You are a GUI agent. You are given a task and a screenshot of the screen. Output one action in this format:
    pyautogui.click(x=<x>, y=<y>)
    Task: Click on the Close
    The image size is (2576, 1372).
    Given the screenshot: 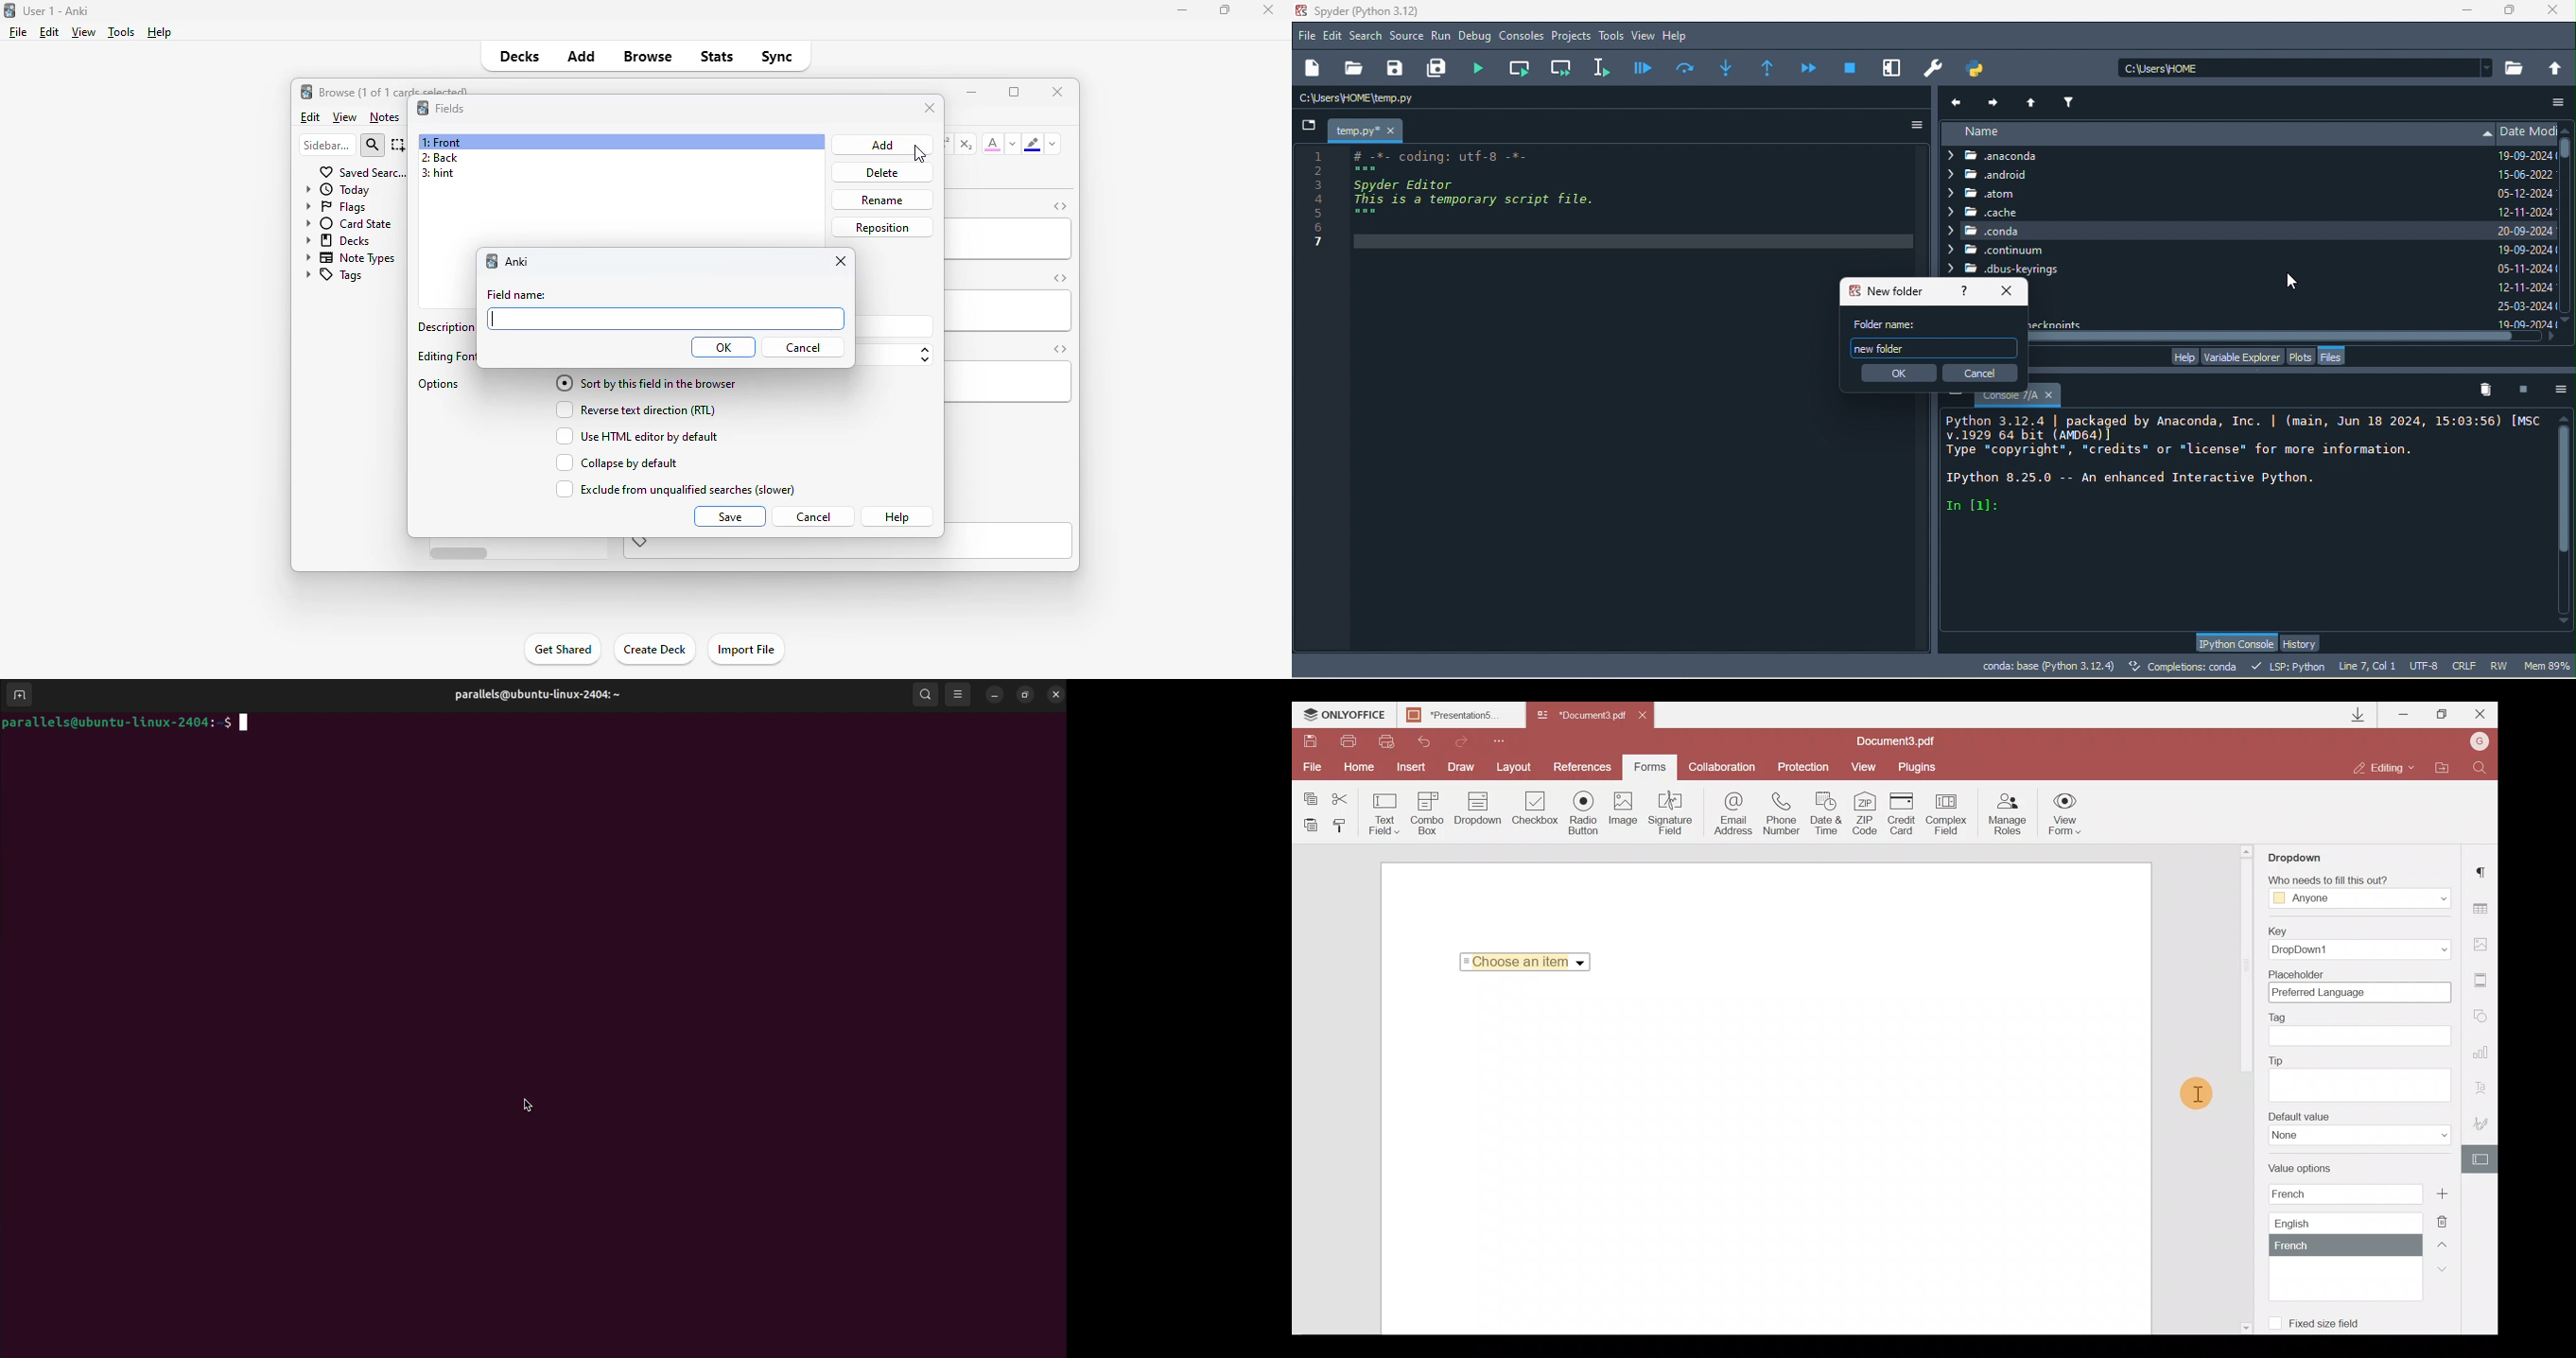 What is the action you would take?
    pyautogui.click(x=1647, y=713)
    